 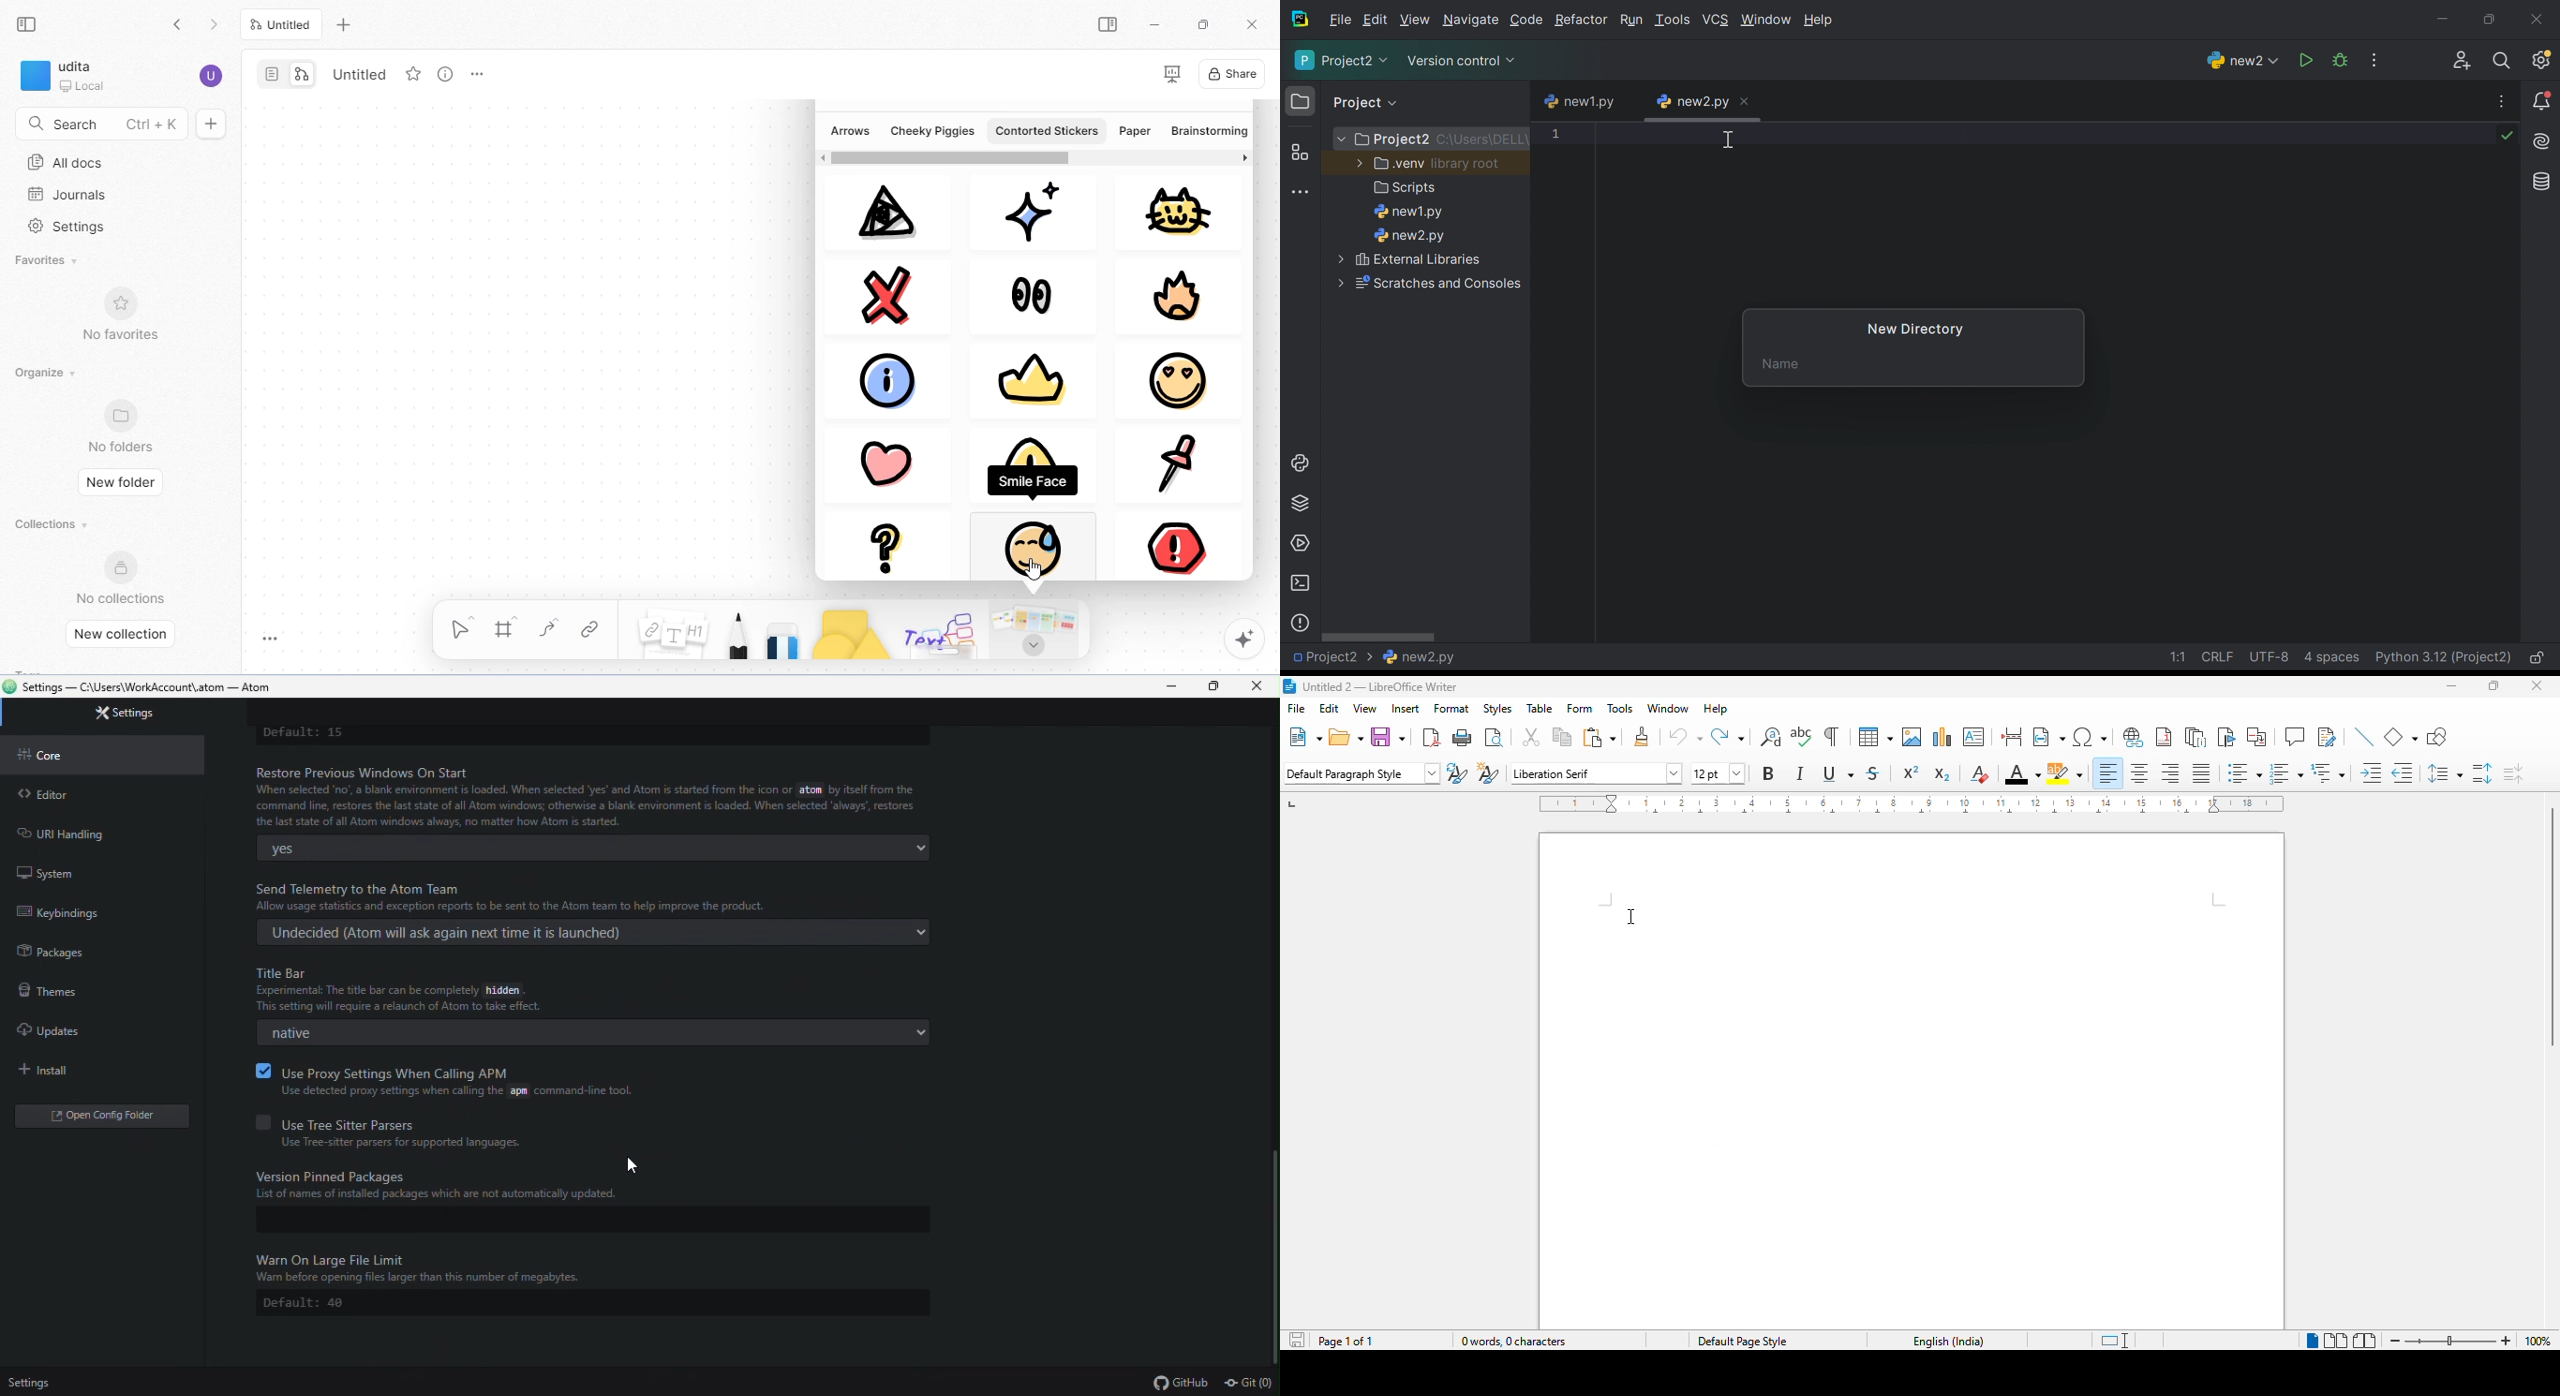 I want to click on Navigate, so click(x=1471, y=19).